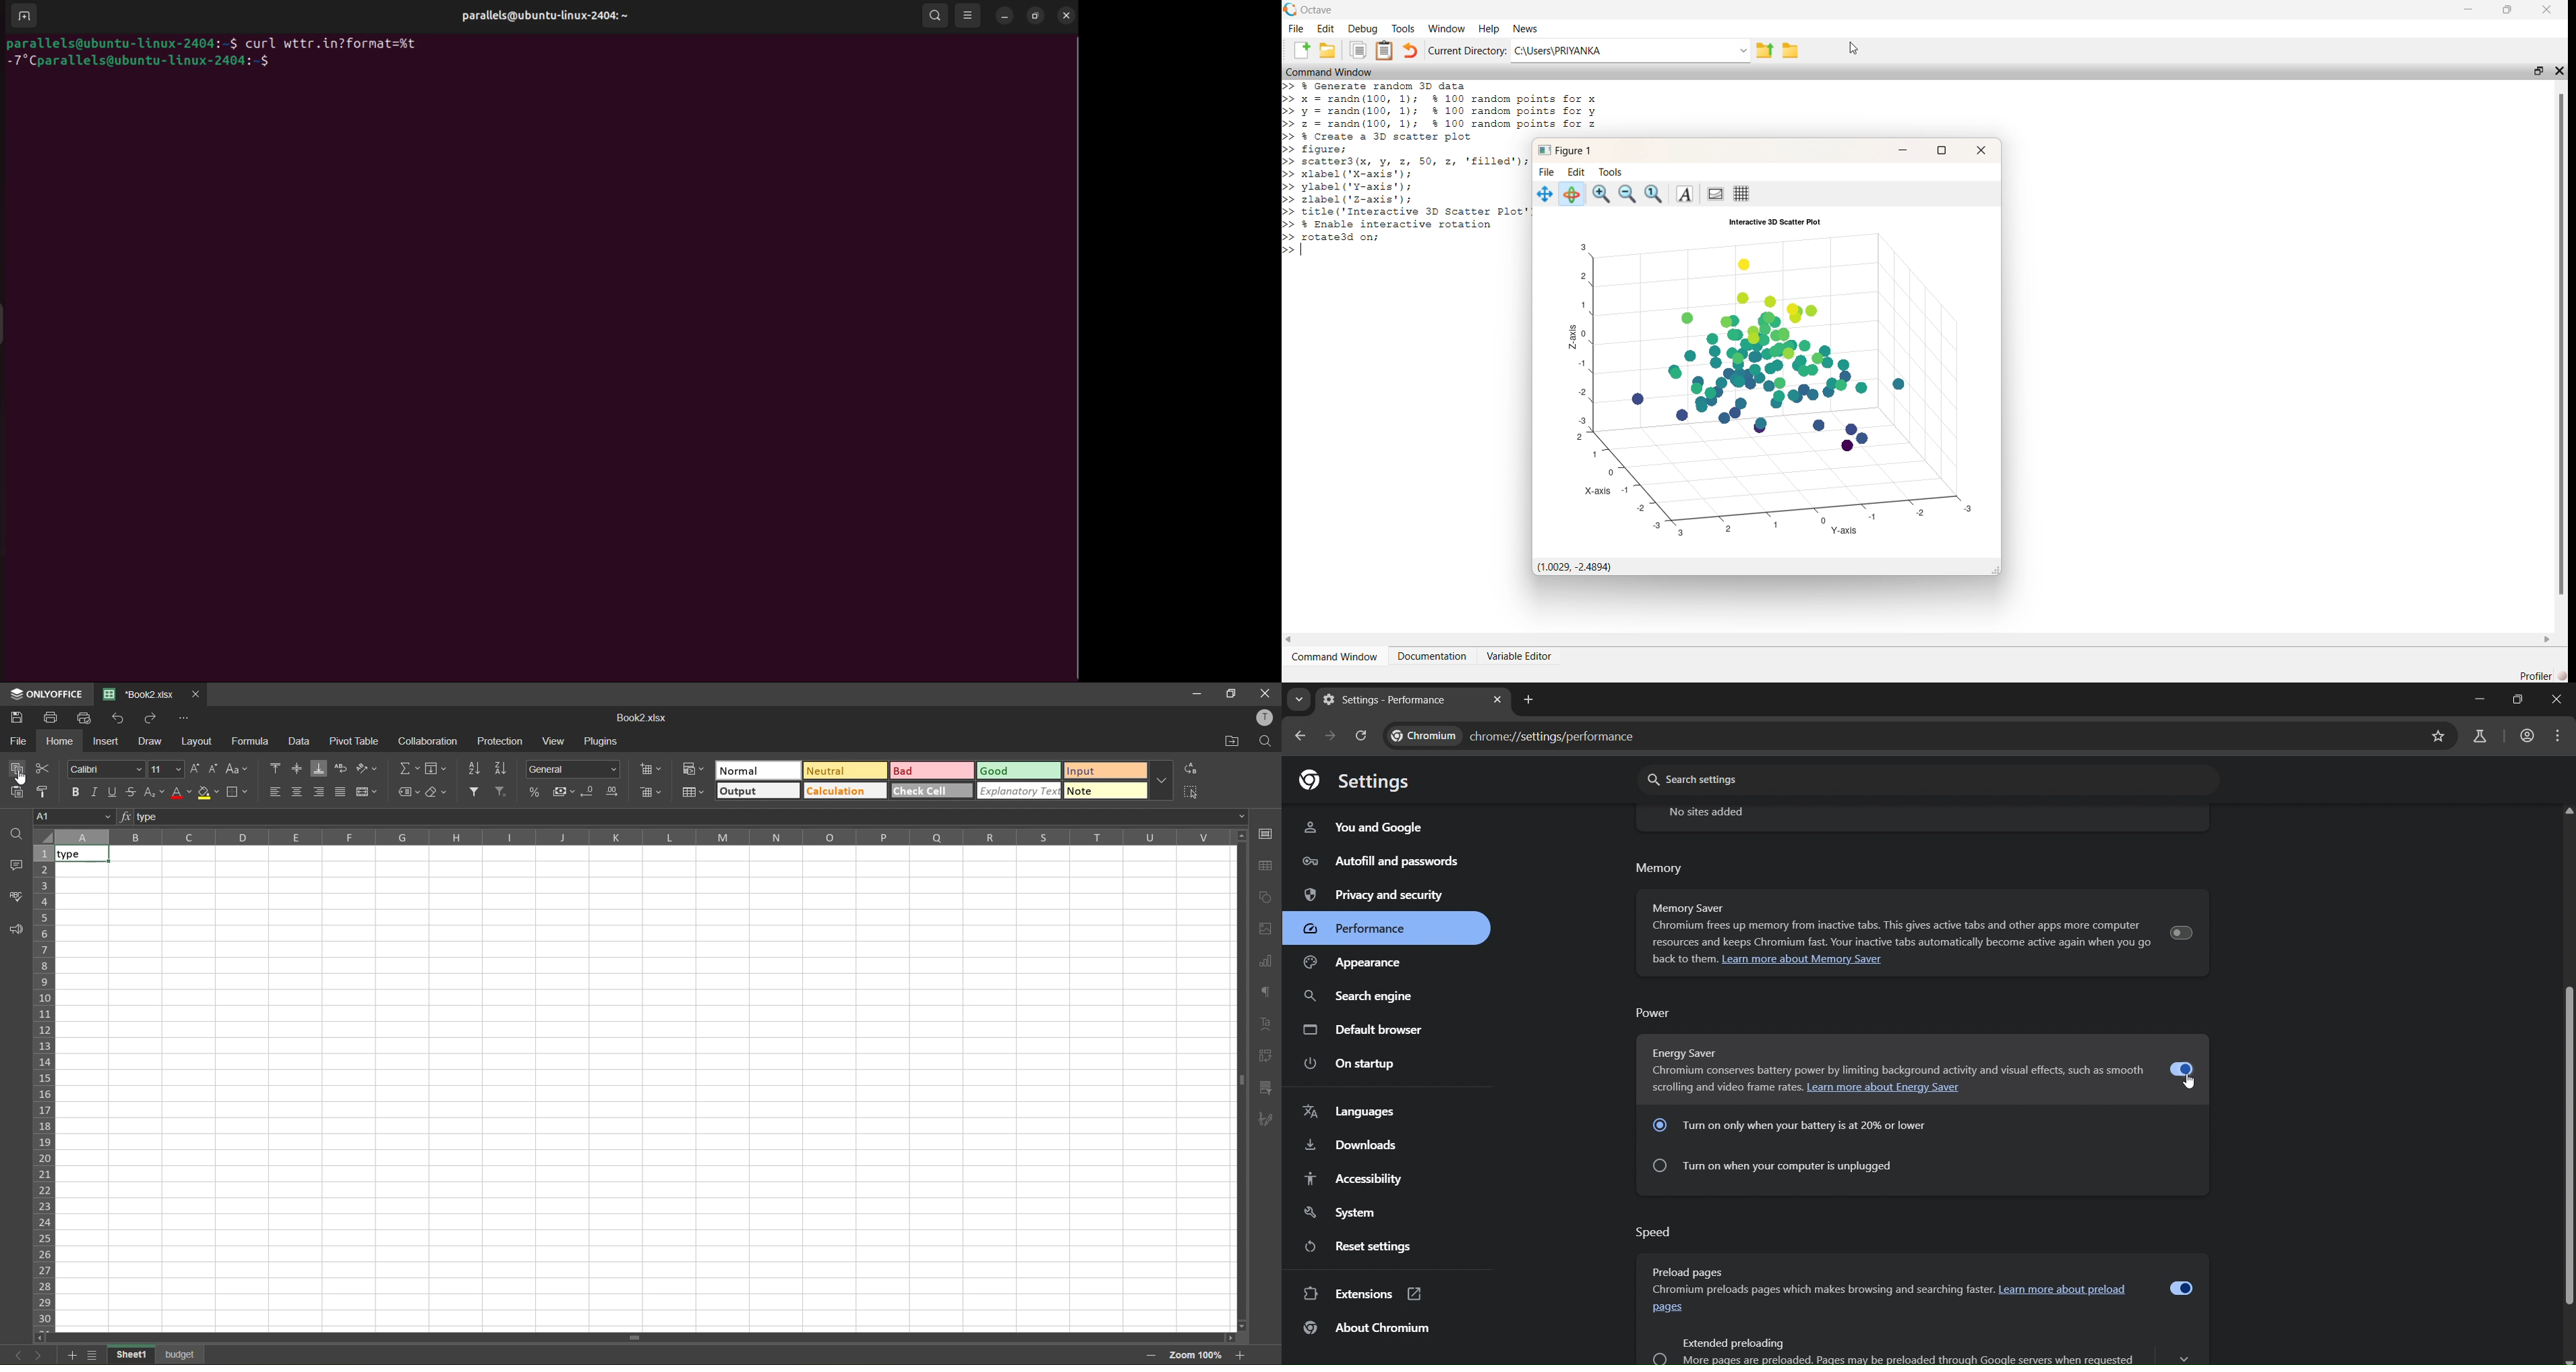 The height and width of the screenshot is (1372, 2576). I want to click on decrease decimal, so click(588, 792).